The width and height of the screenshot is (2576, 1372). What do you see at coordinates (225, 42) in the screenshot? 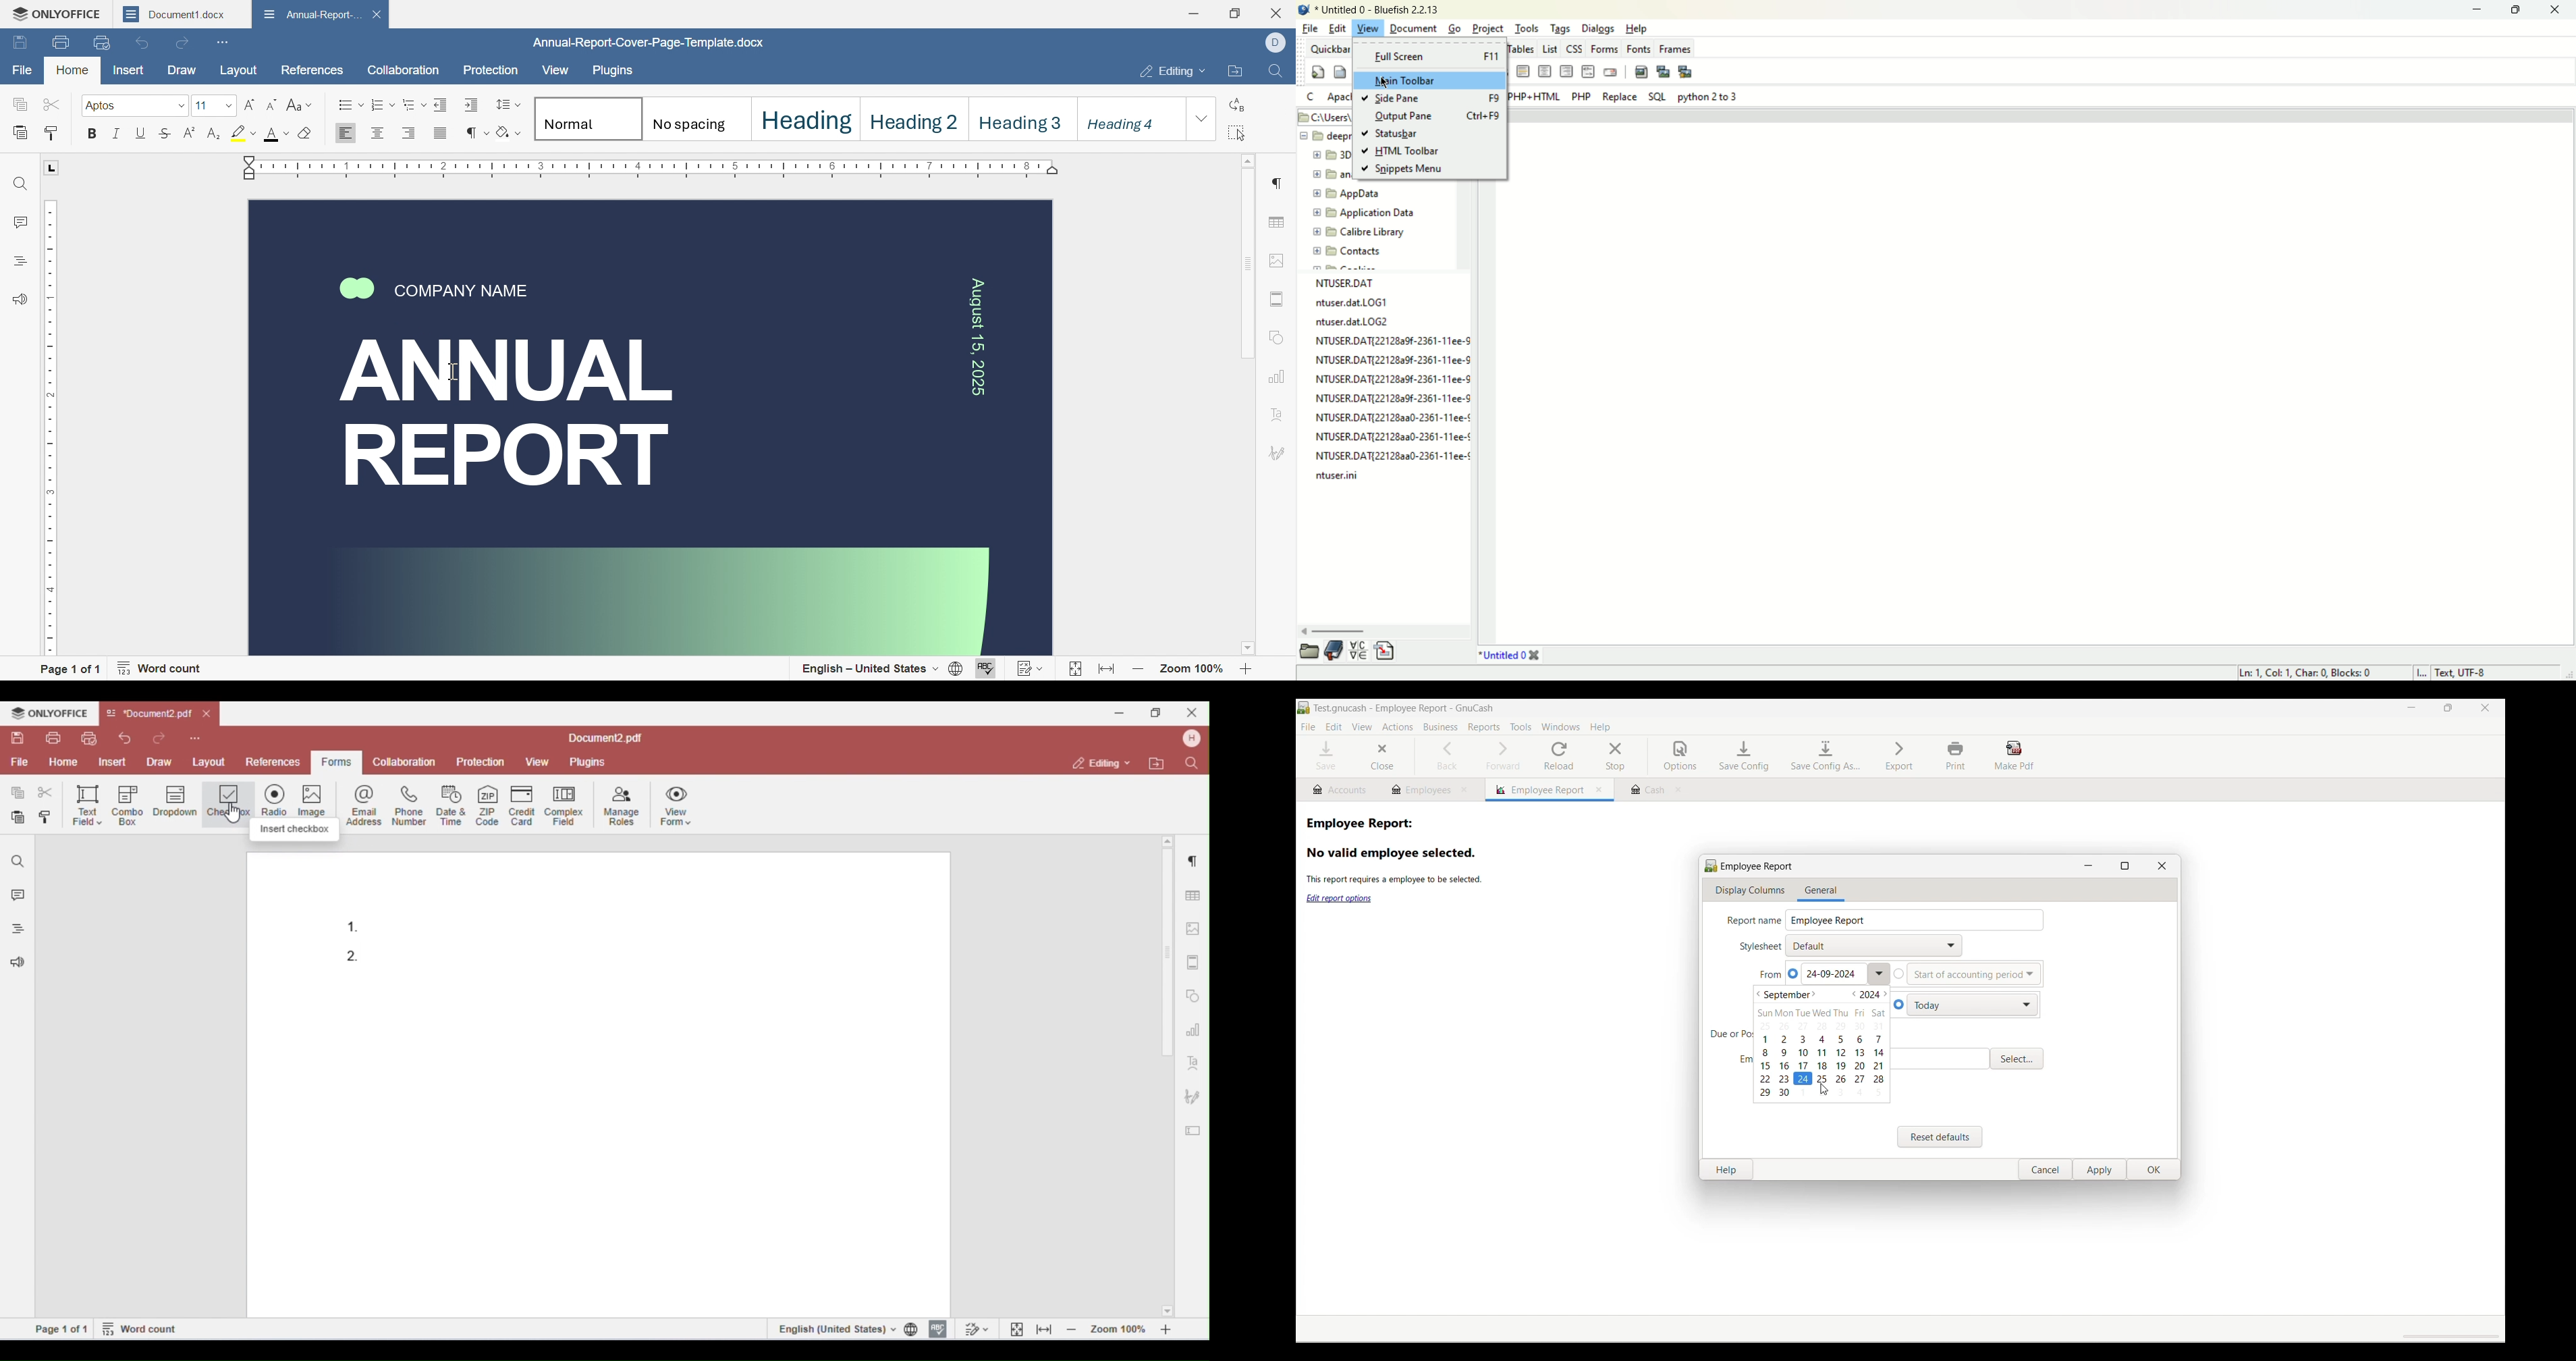
I see `customize quick access settings` at bounding box center [225, 42].